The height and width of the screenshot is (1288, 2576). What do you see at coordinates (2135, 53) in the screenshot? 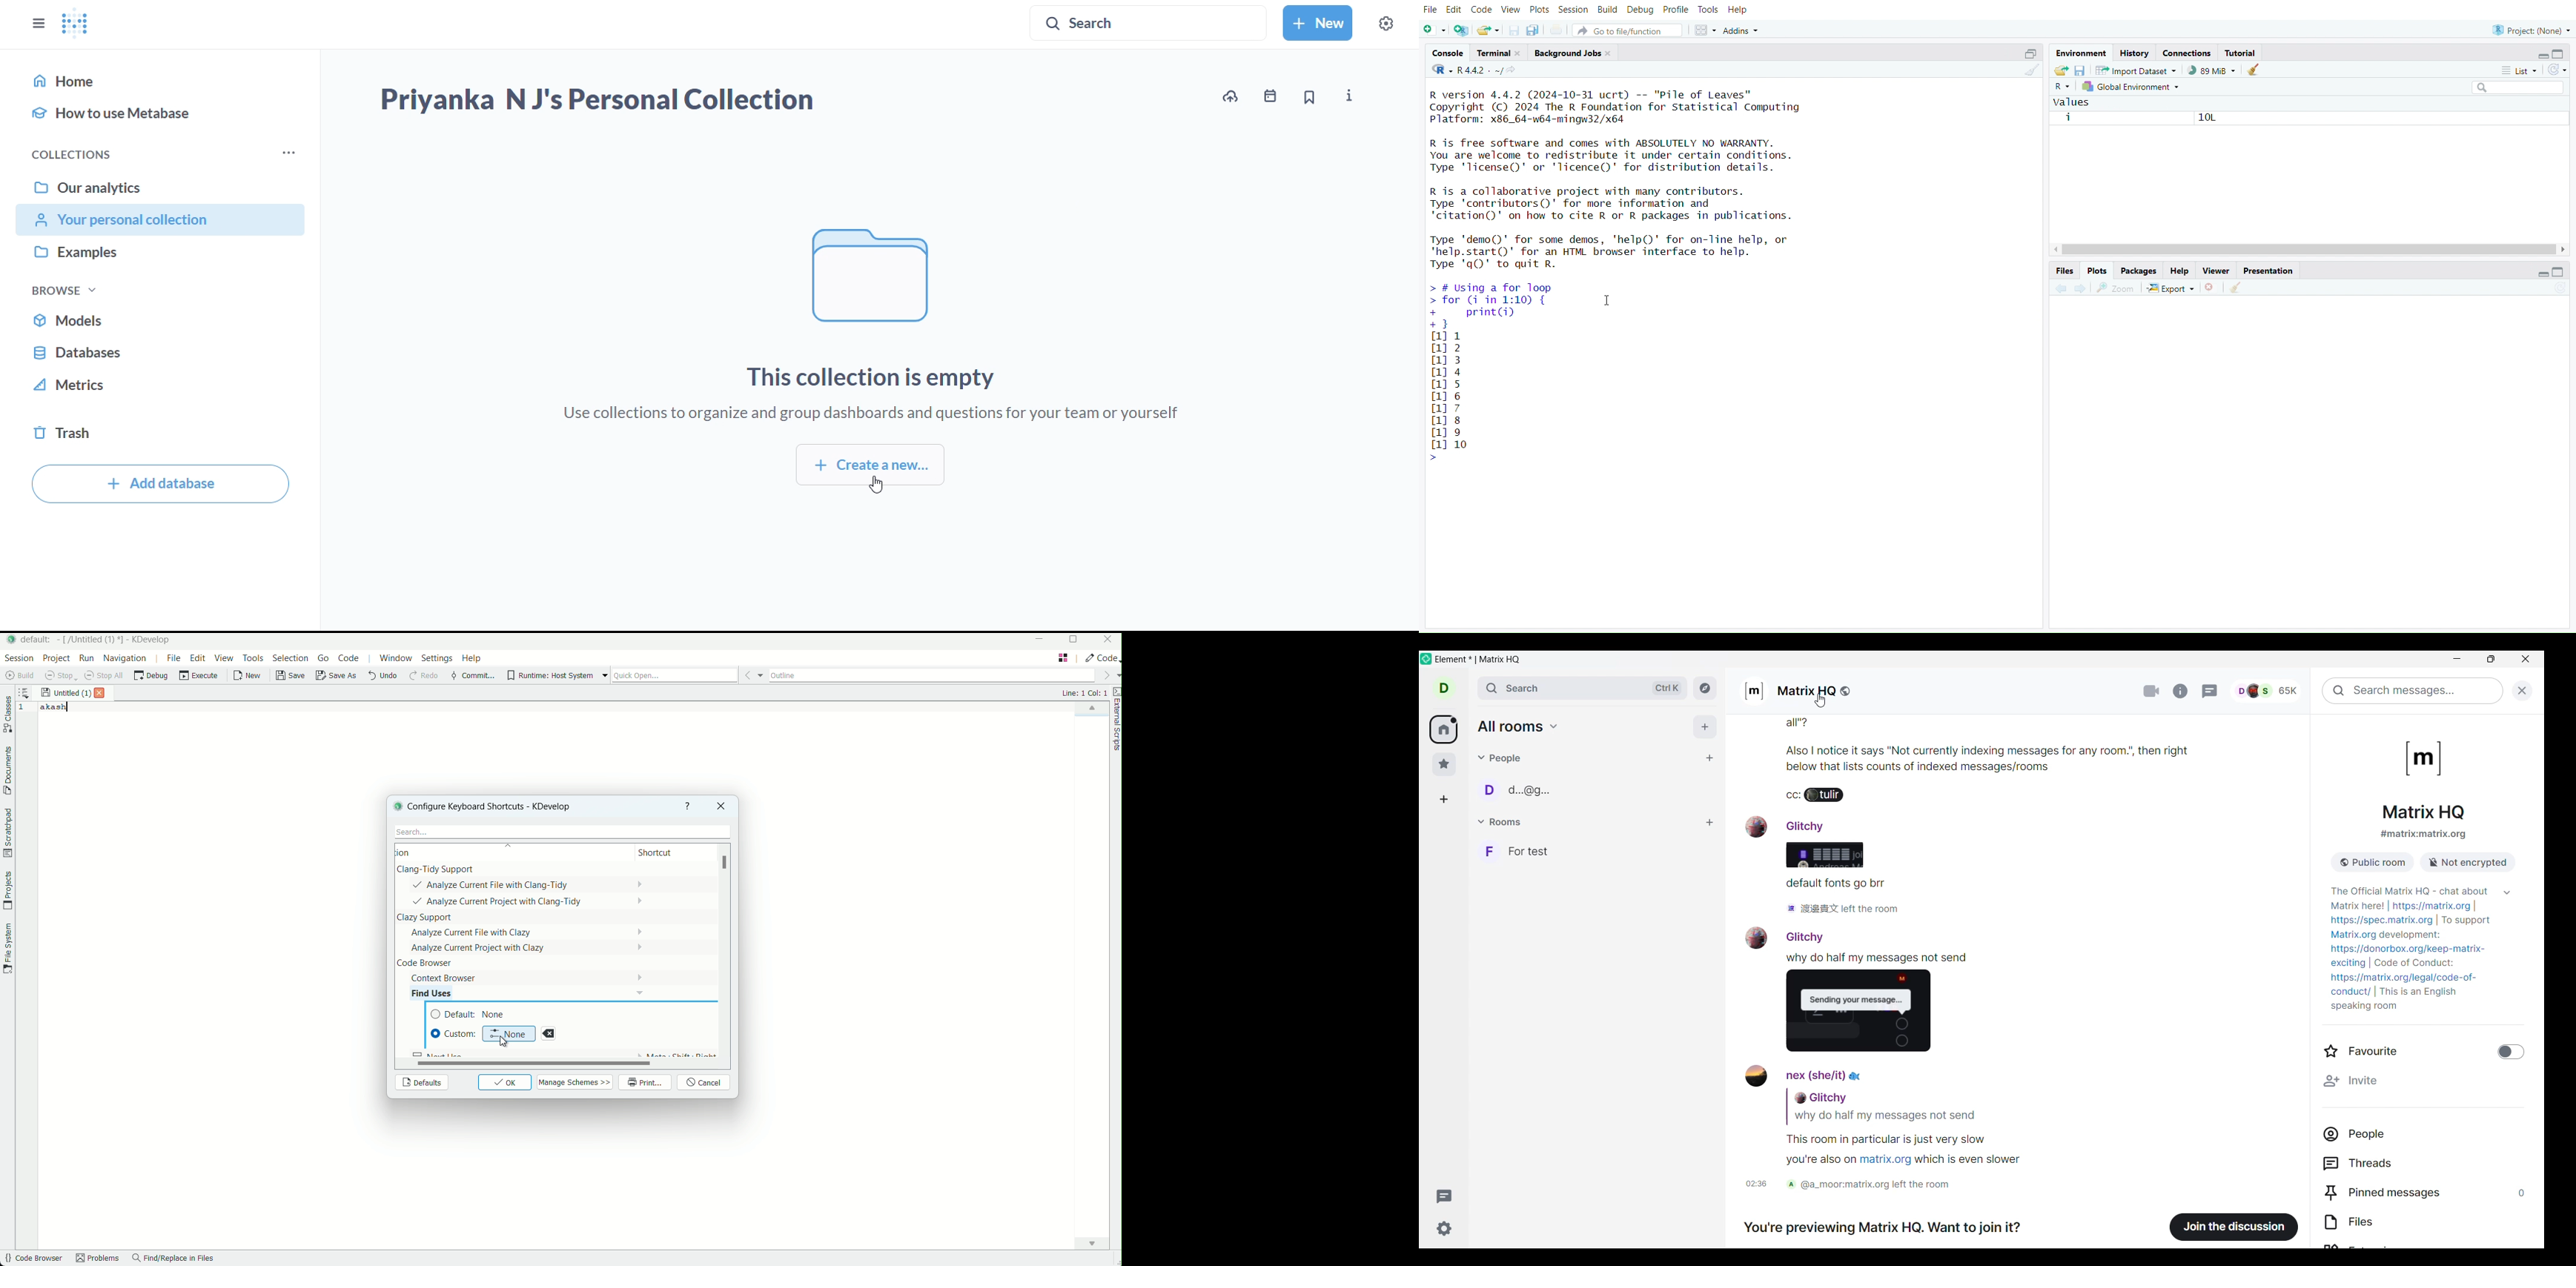
I see `history` at bounding box center [2135, 53].